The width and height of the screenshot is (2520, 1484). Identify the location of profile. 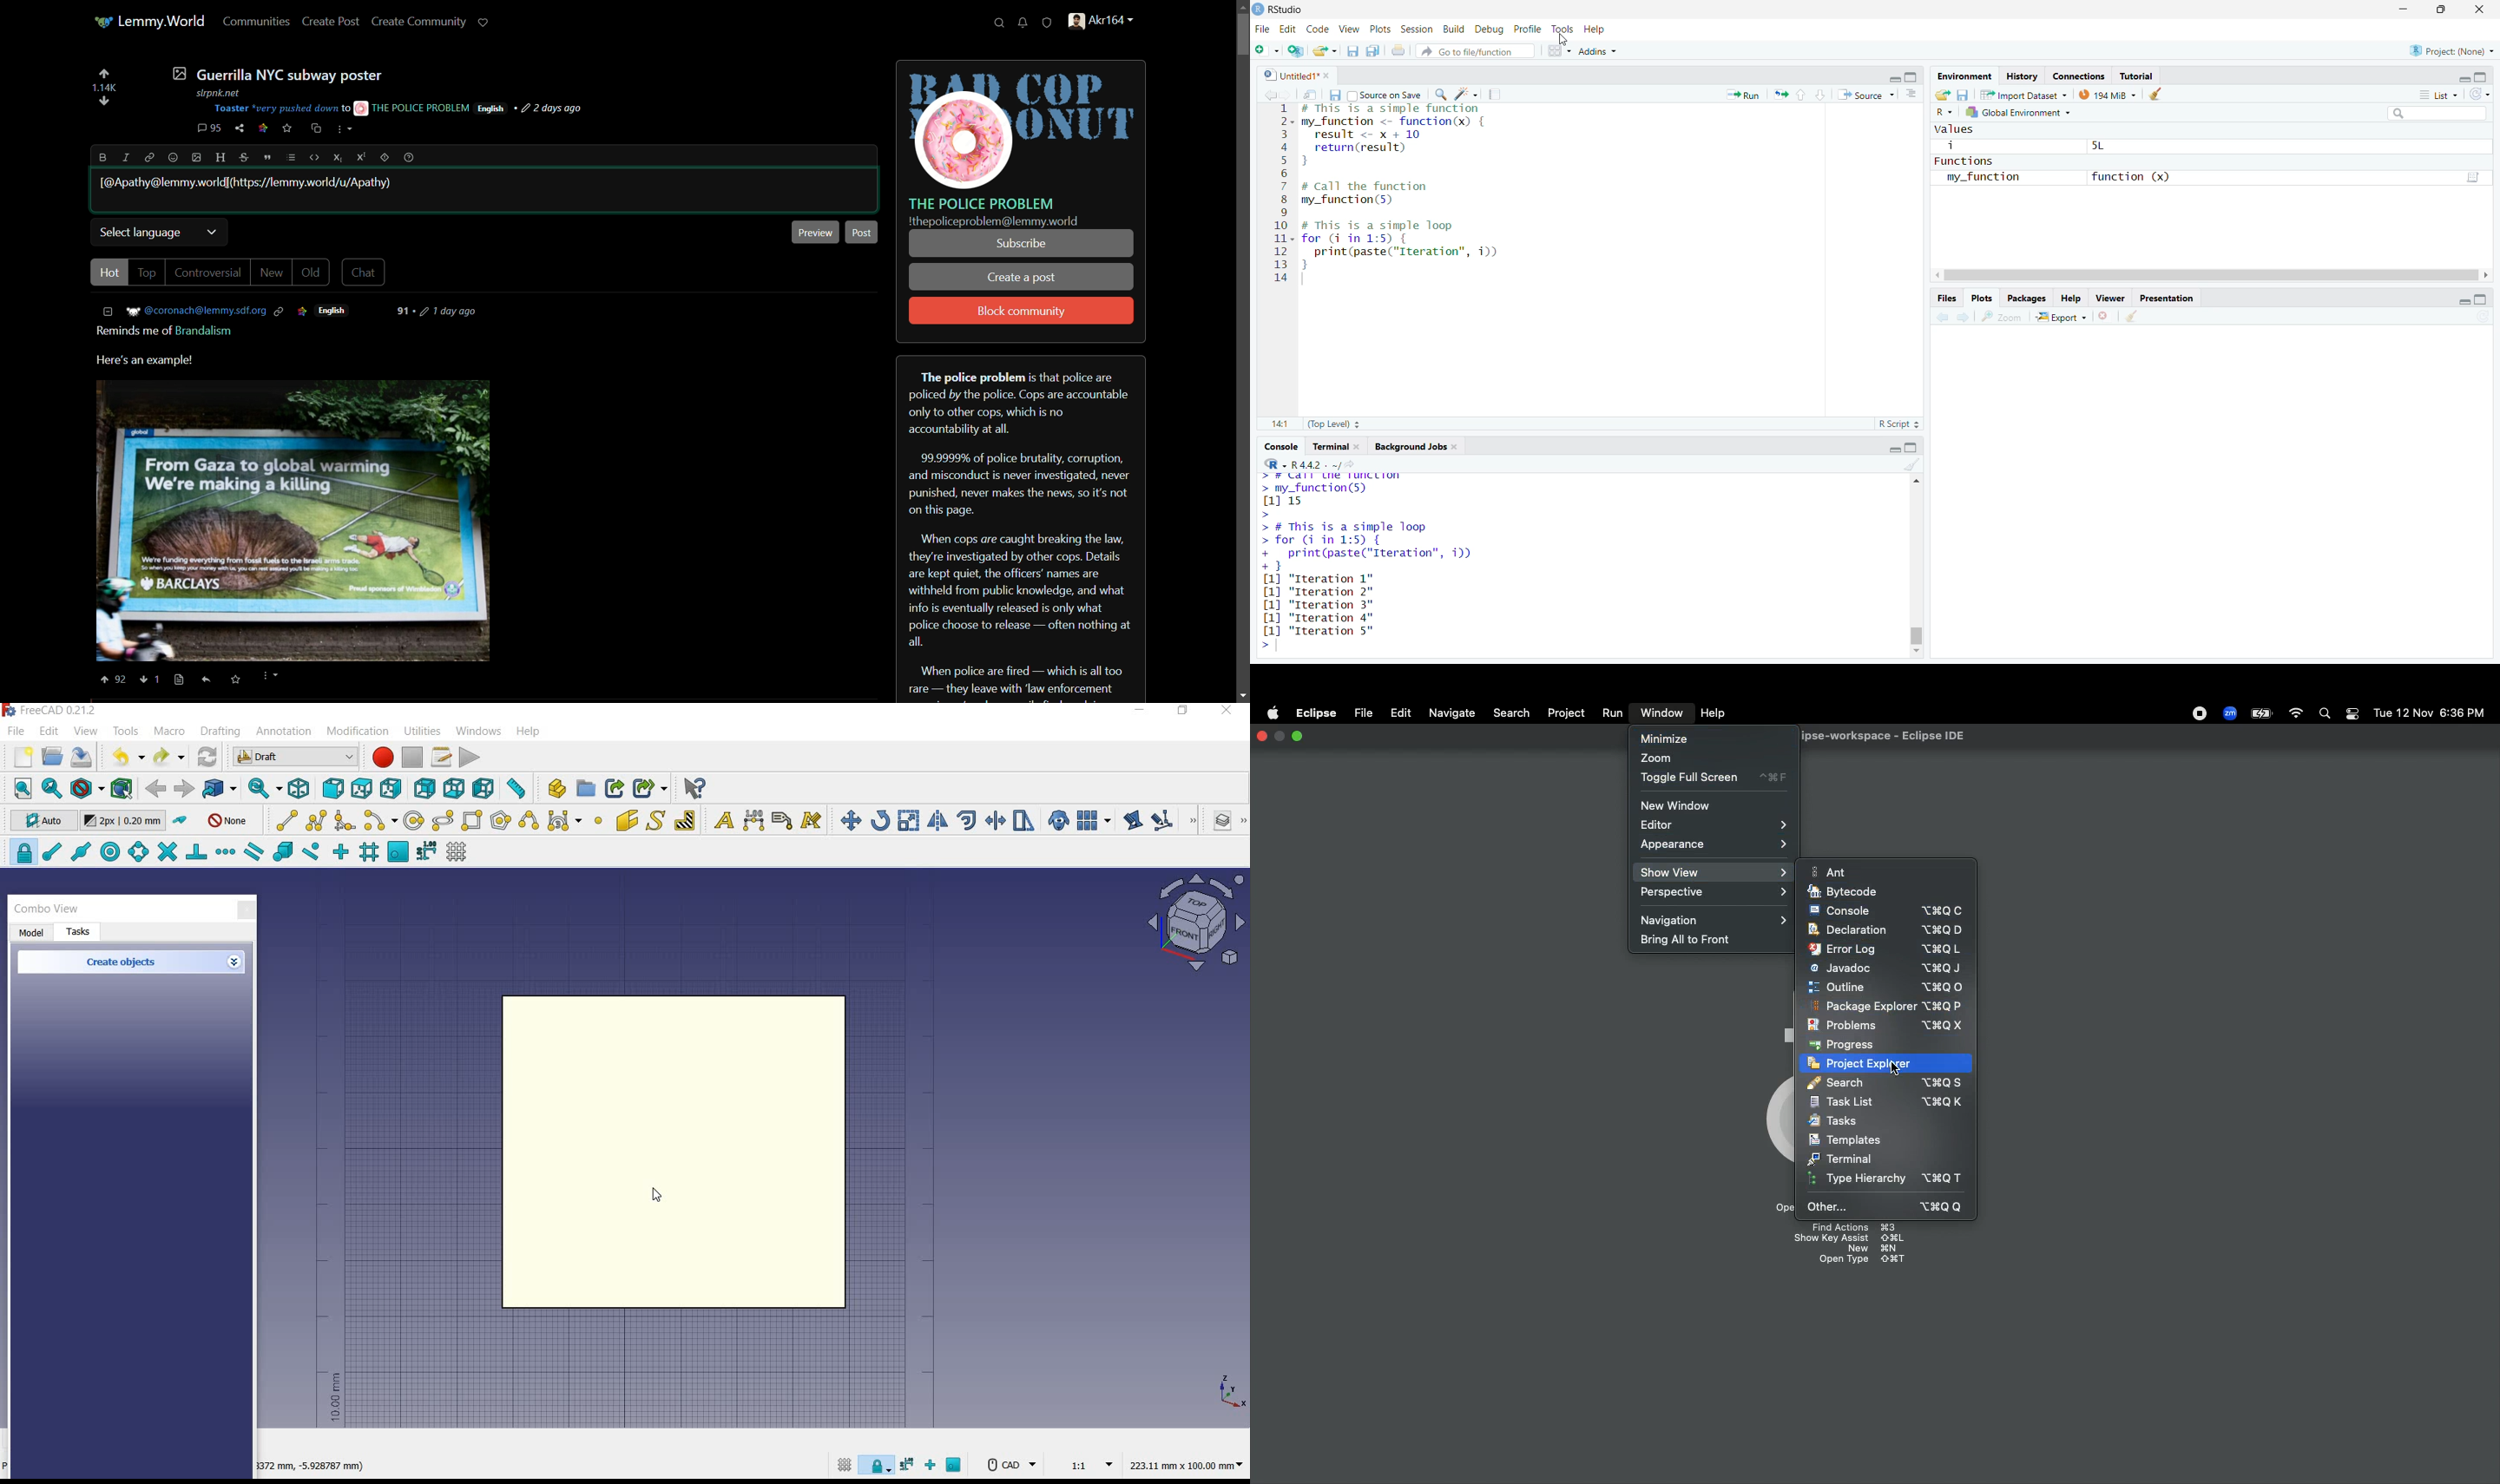
(1530, 28).